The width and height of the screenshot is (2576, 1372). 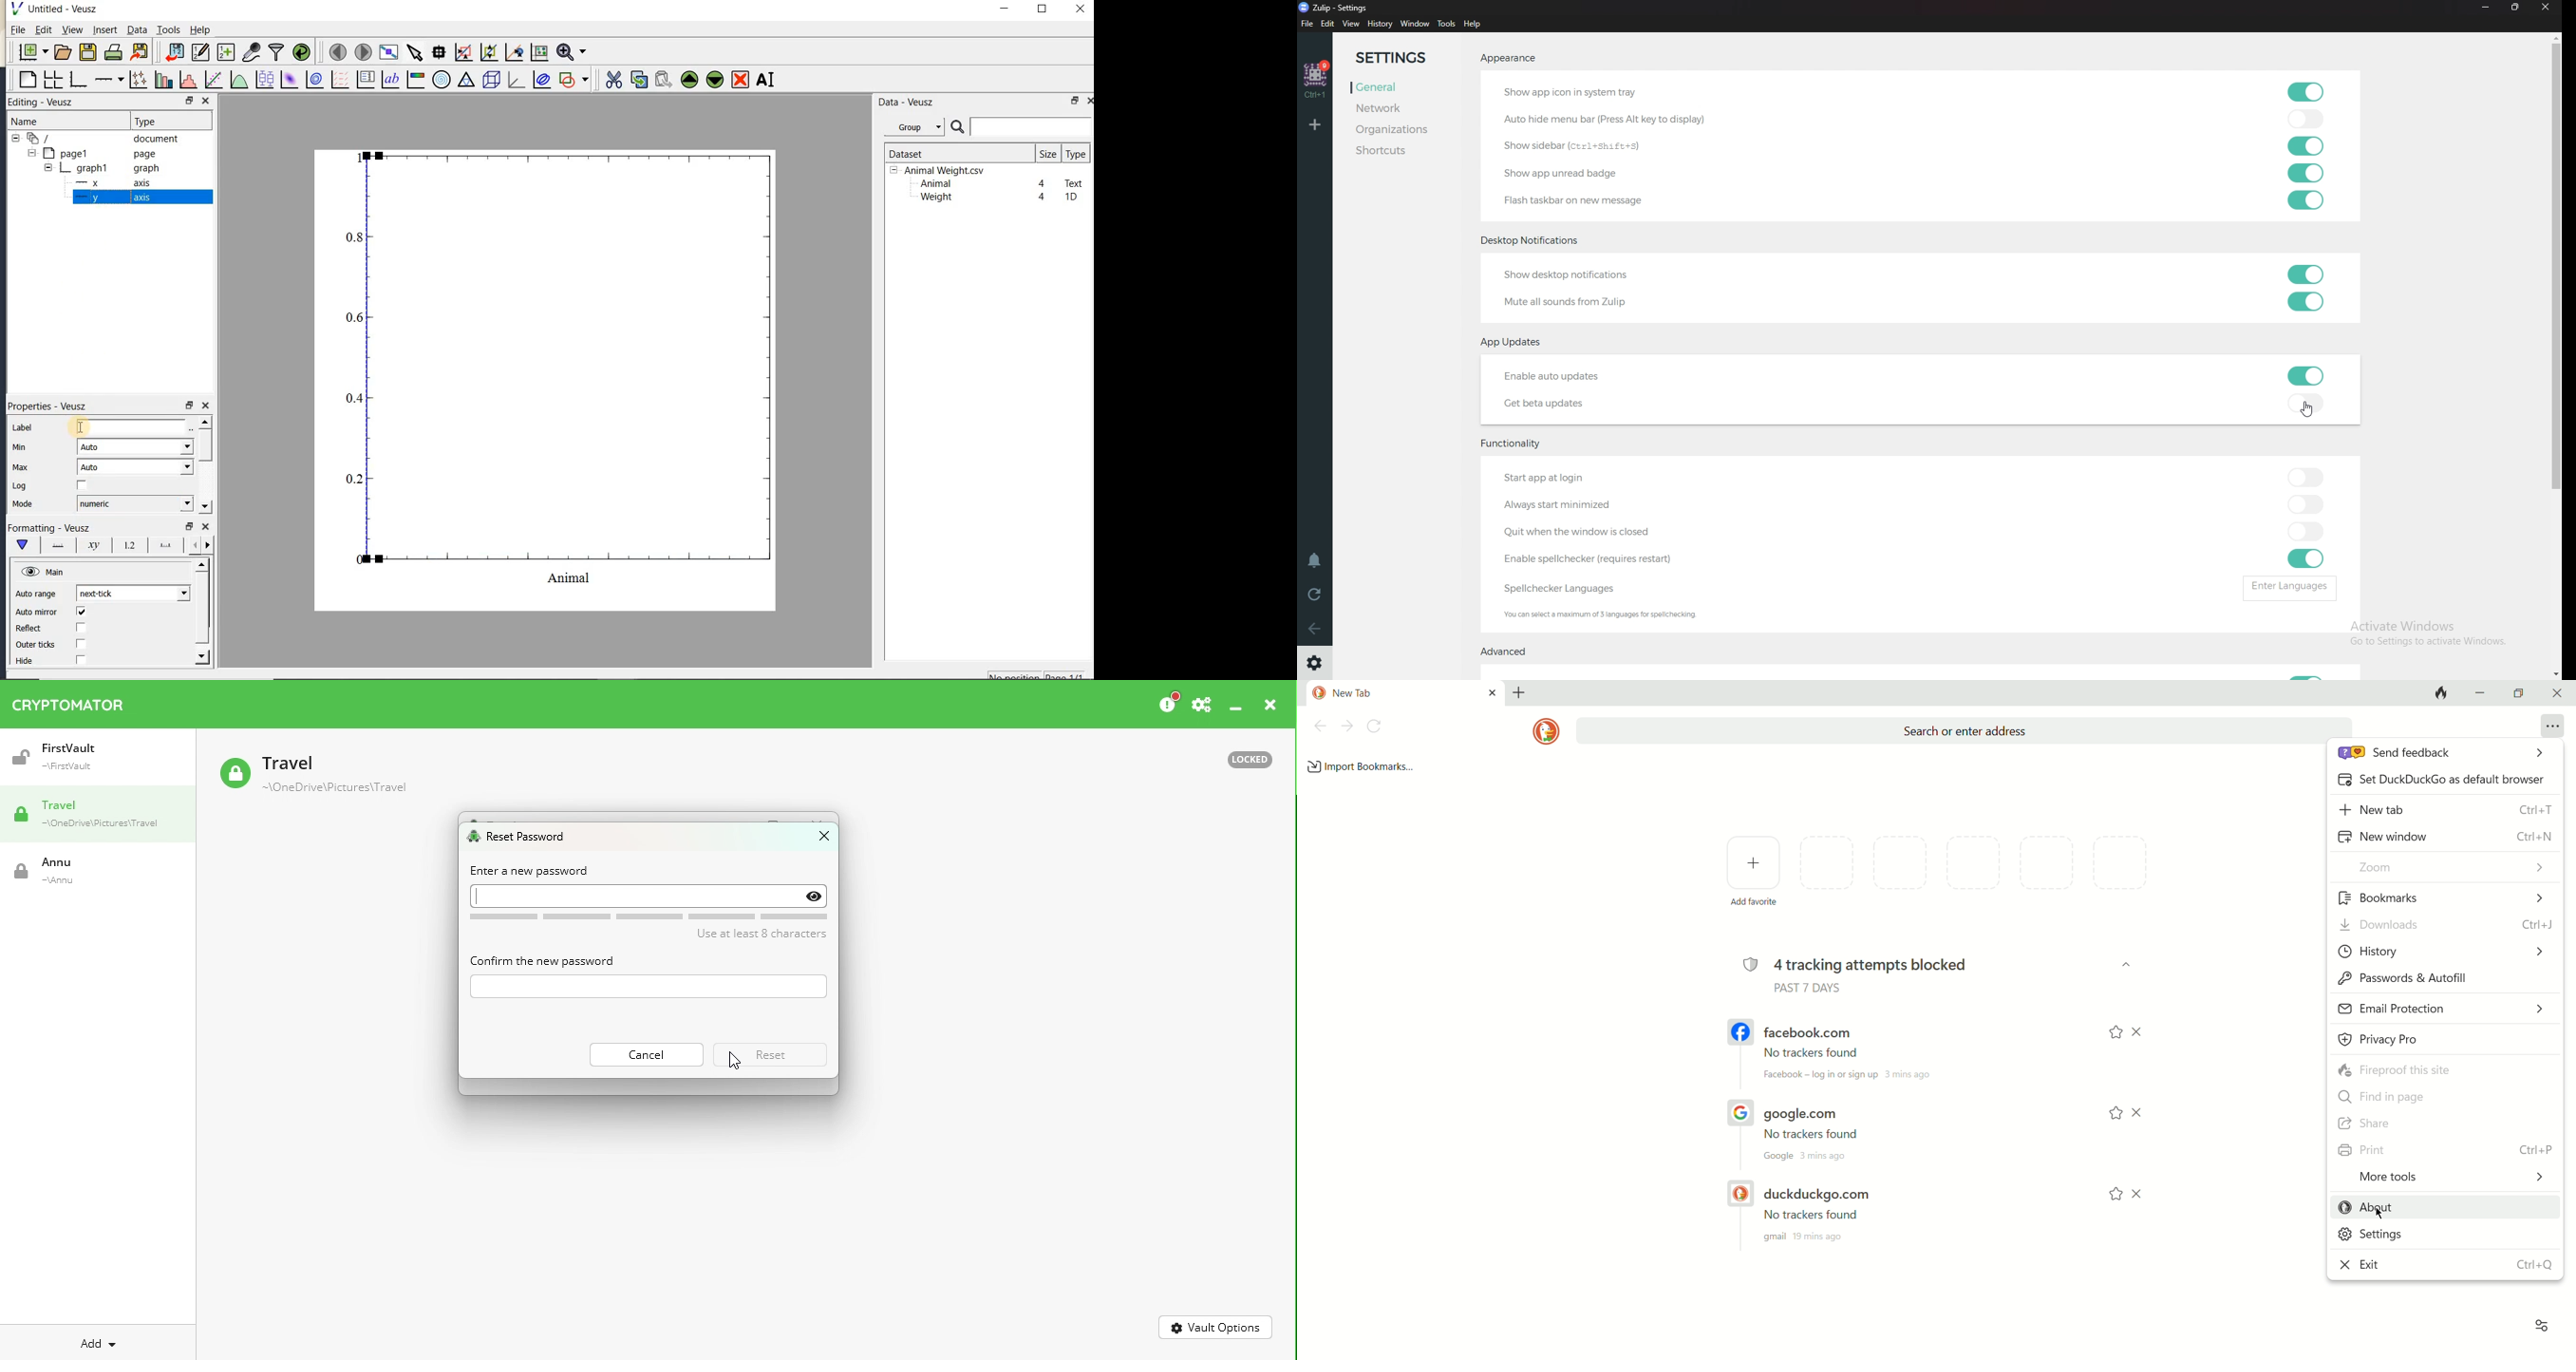 What do you see at coordinates (1317, 78) in the screenshot?
I see `home` at bounding box center [1317, 78].